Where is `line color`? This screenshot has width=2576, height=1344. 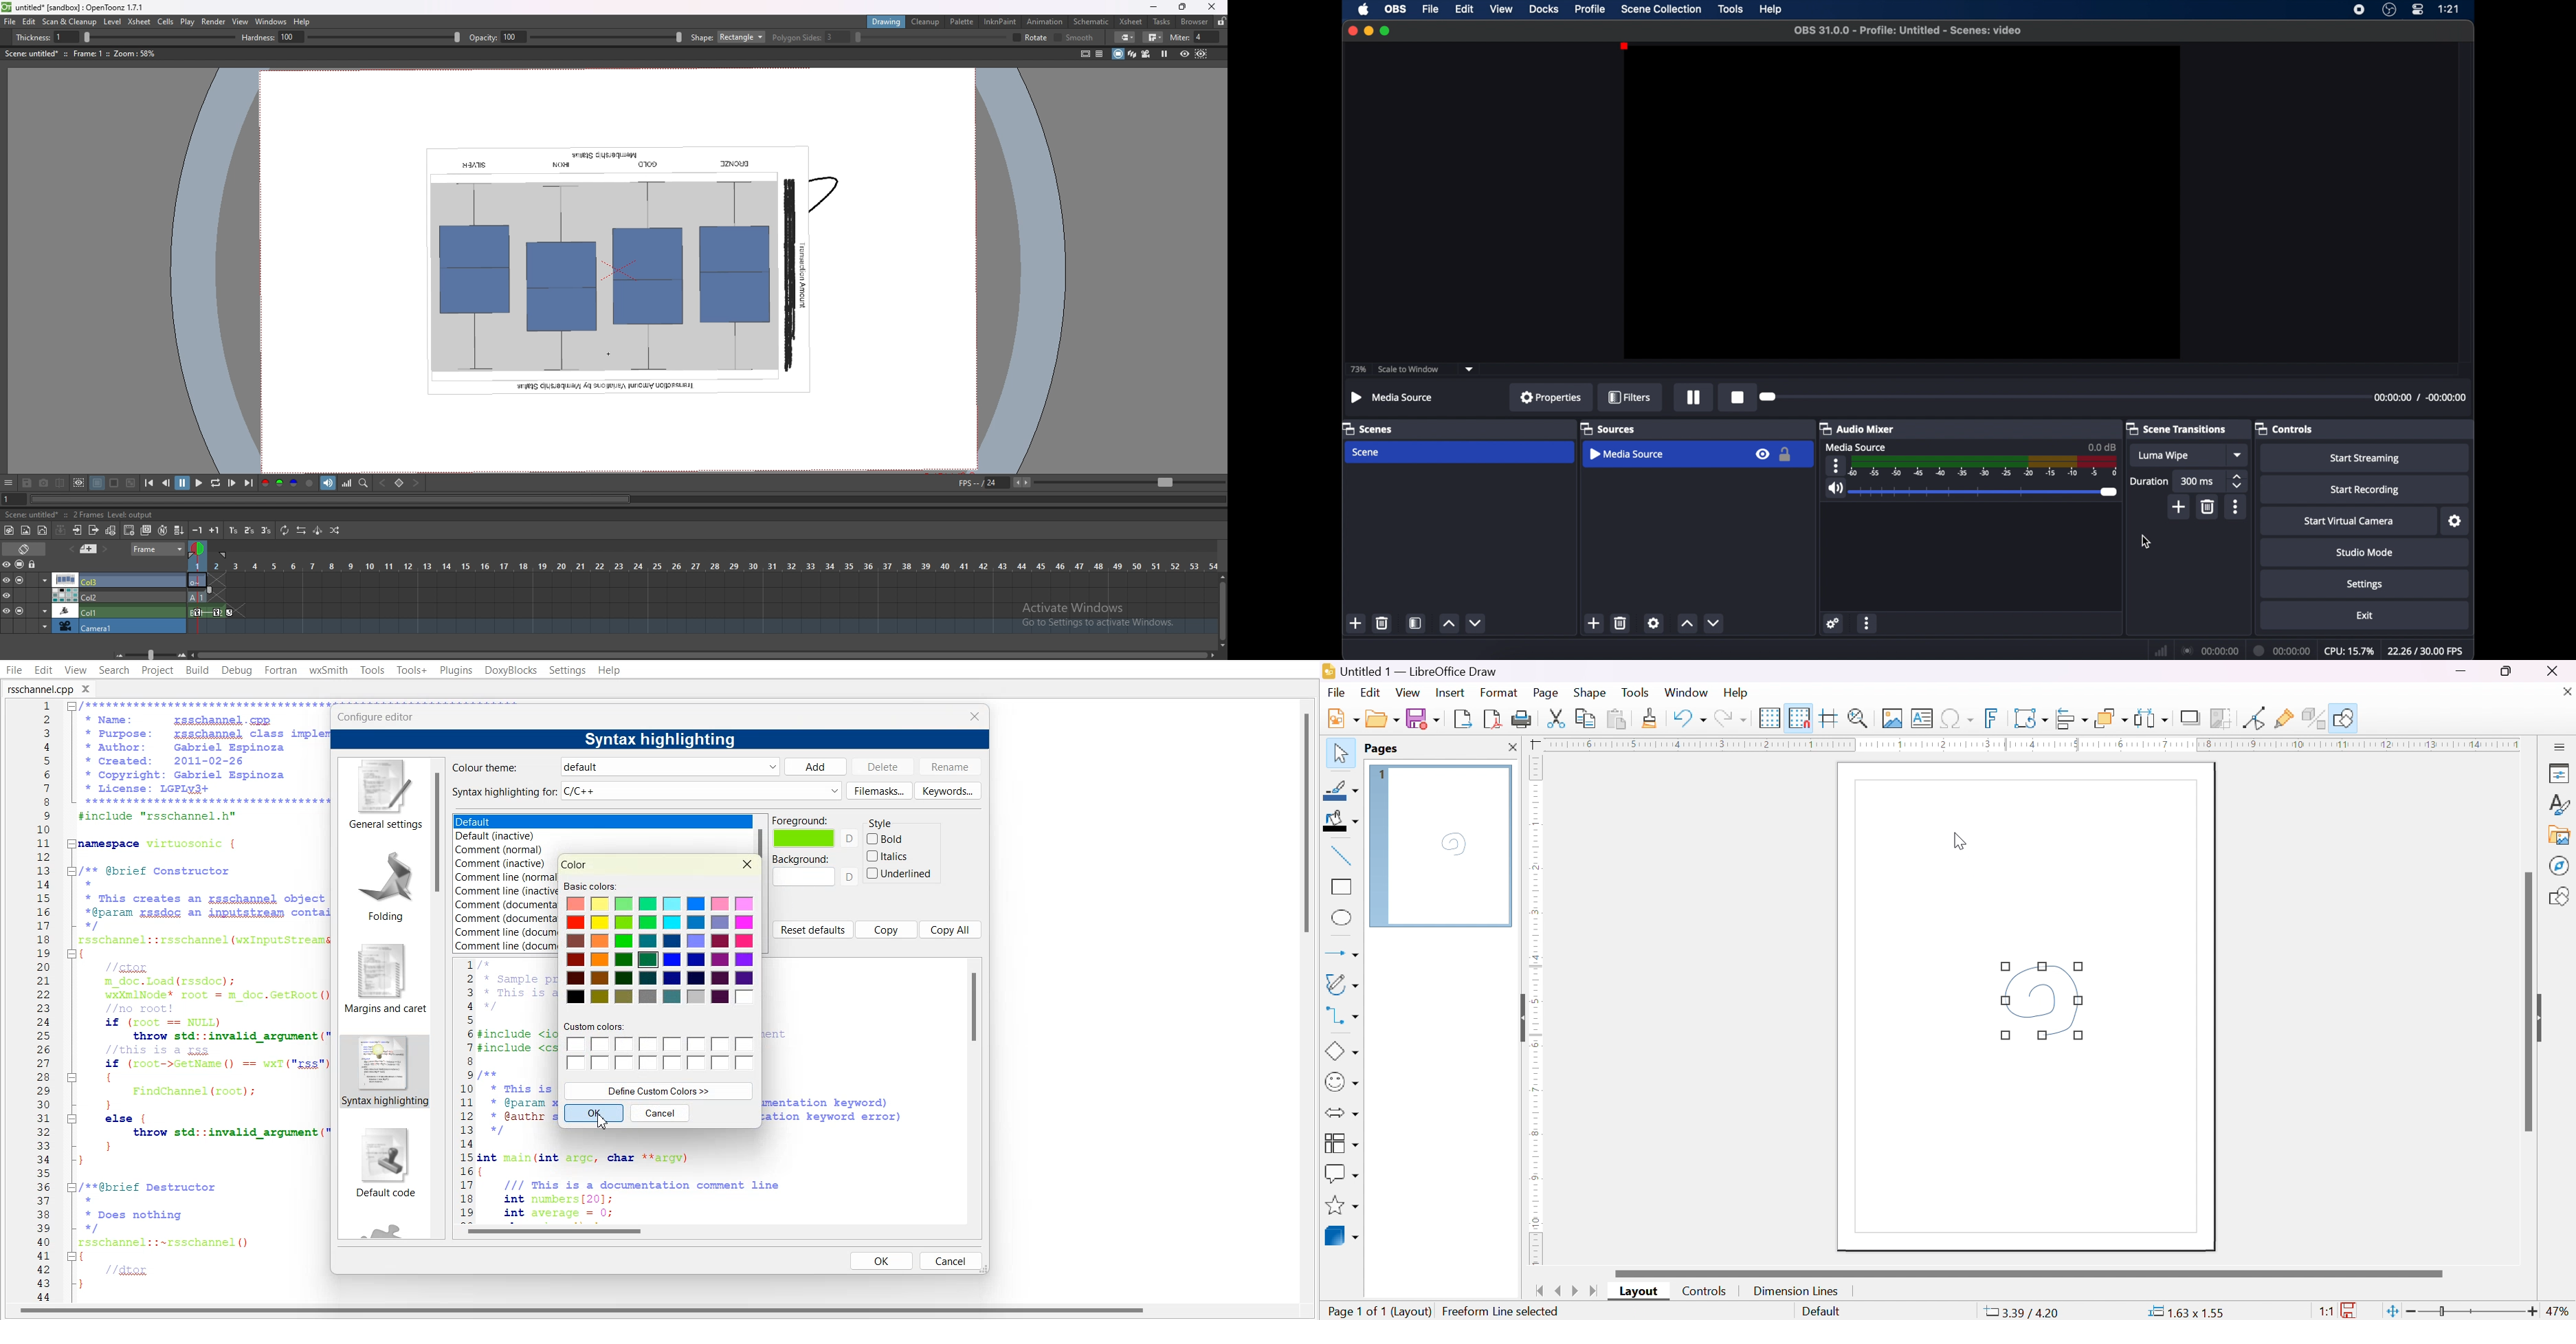 line color is located at coordinates (1341, 790).